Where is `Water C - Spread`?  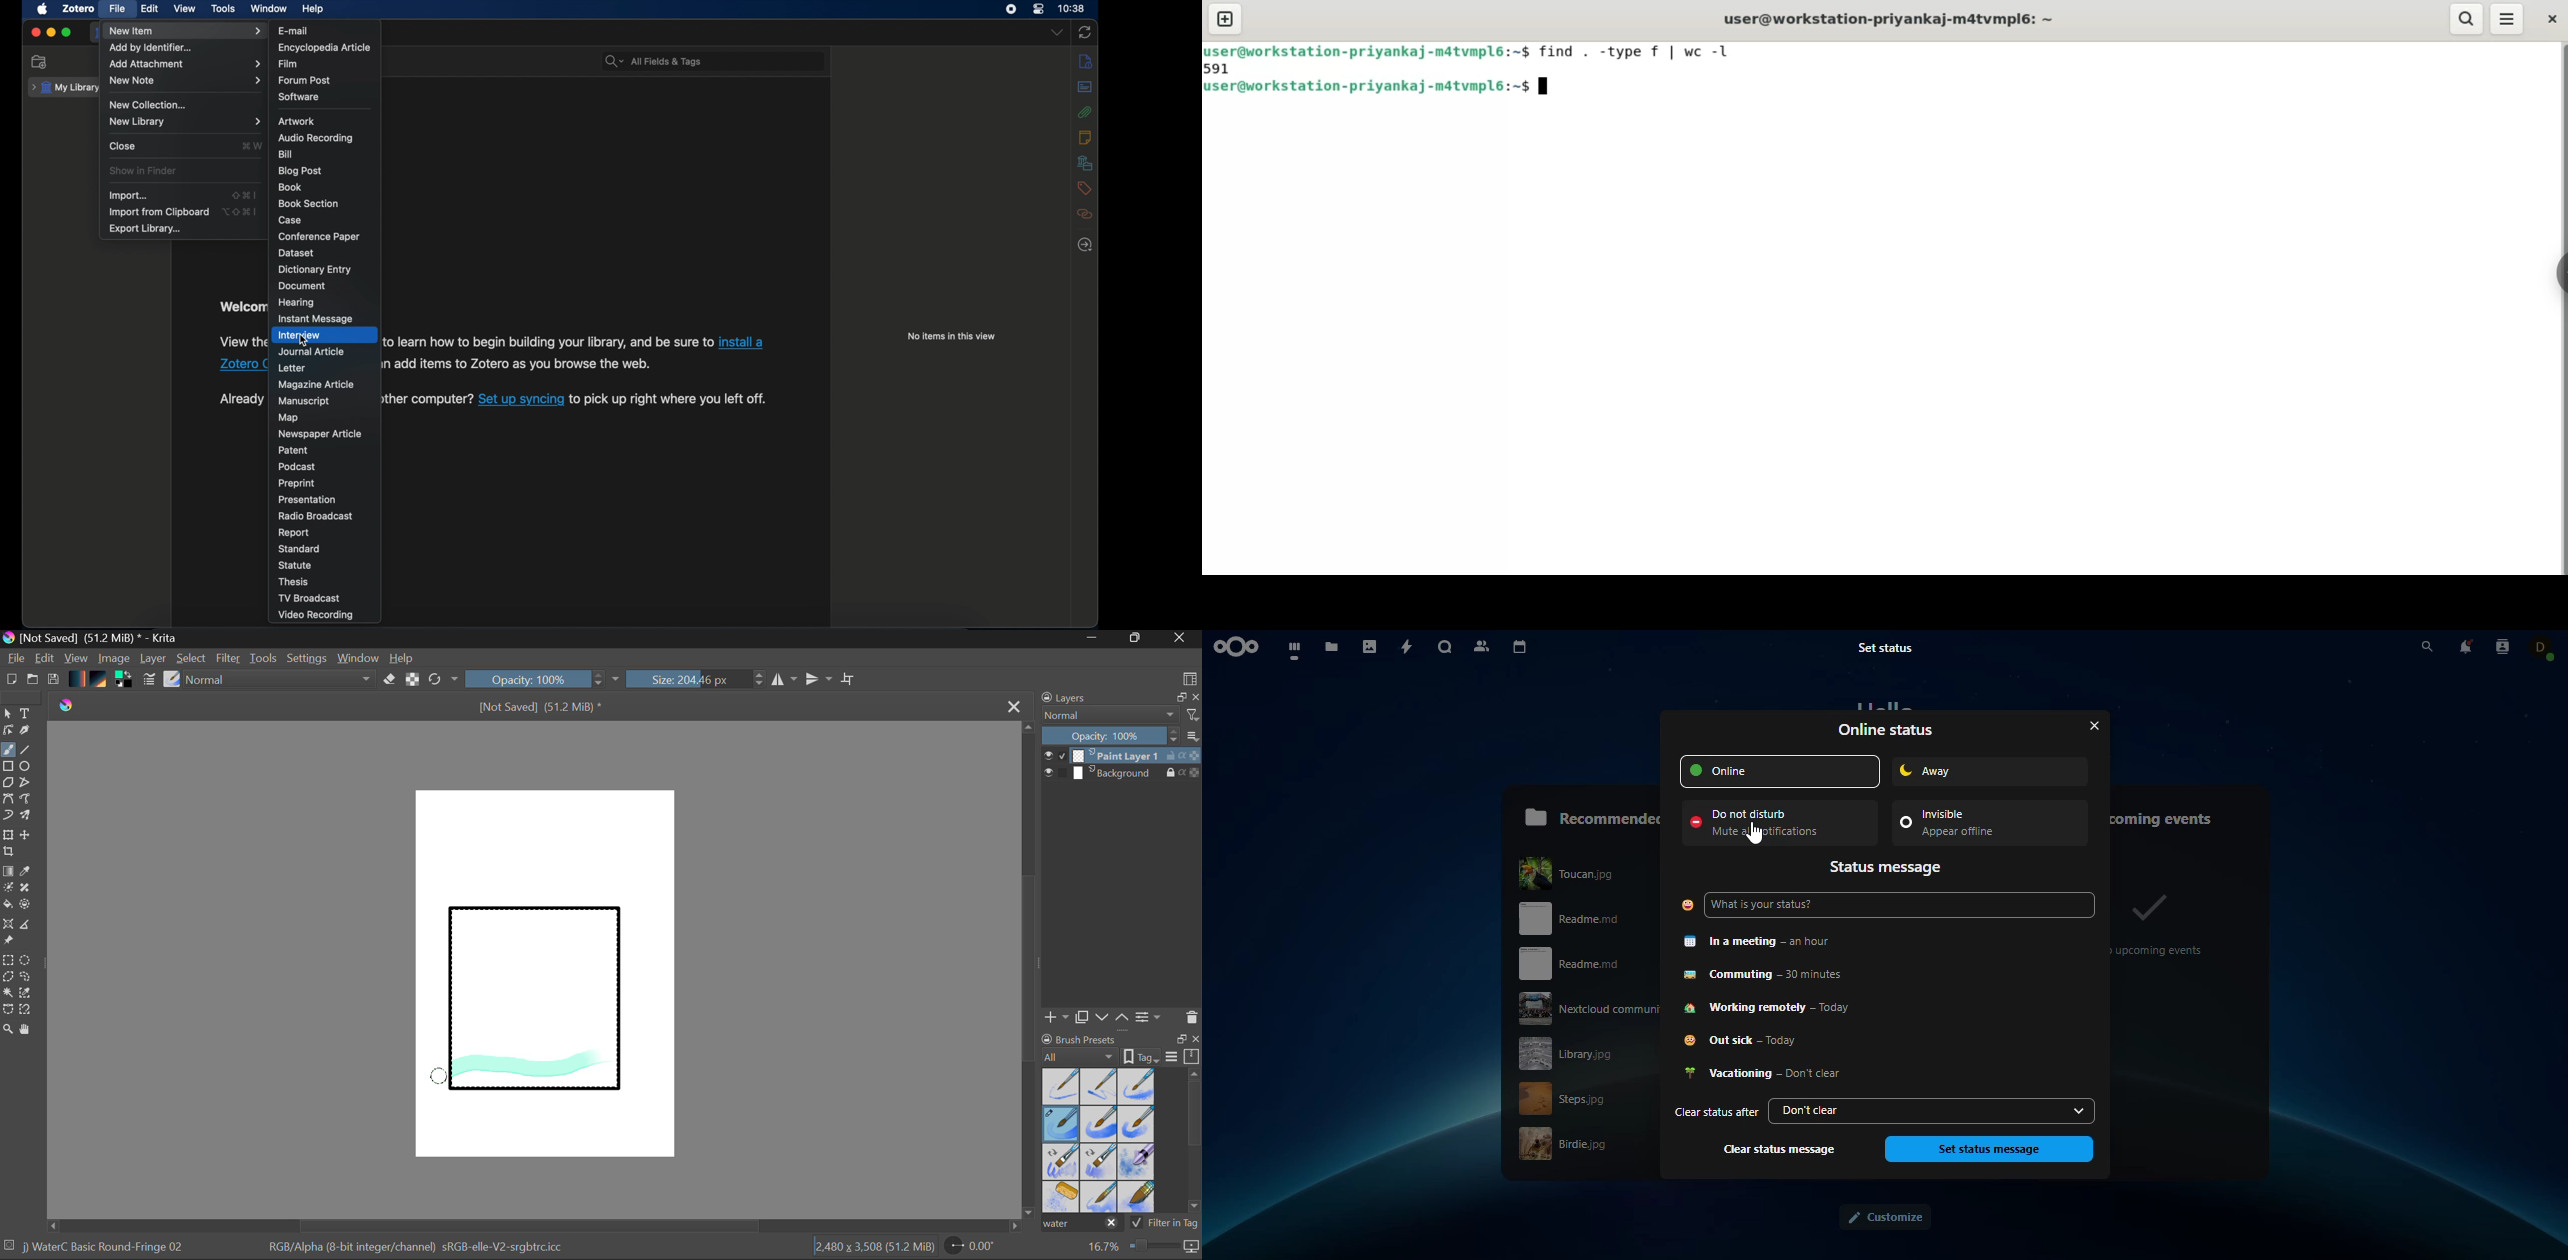
Water C - Spread is located at coordinates (1100, 1197).